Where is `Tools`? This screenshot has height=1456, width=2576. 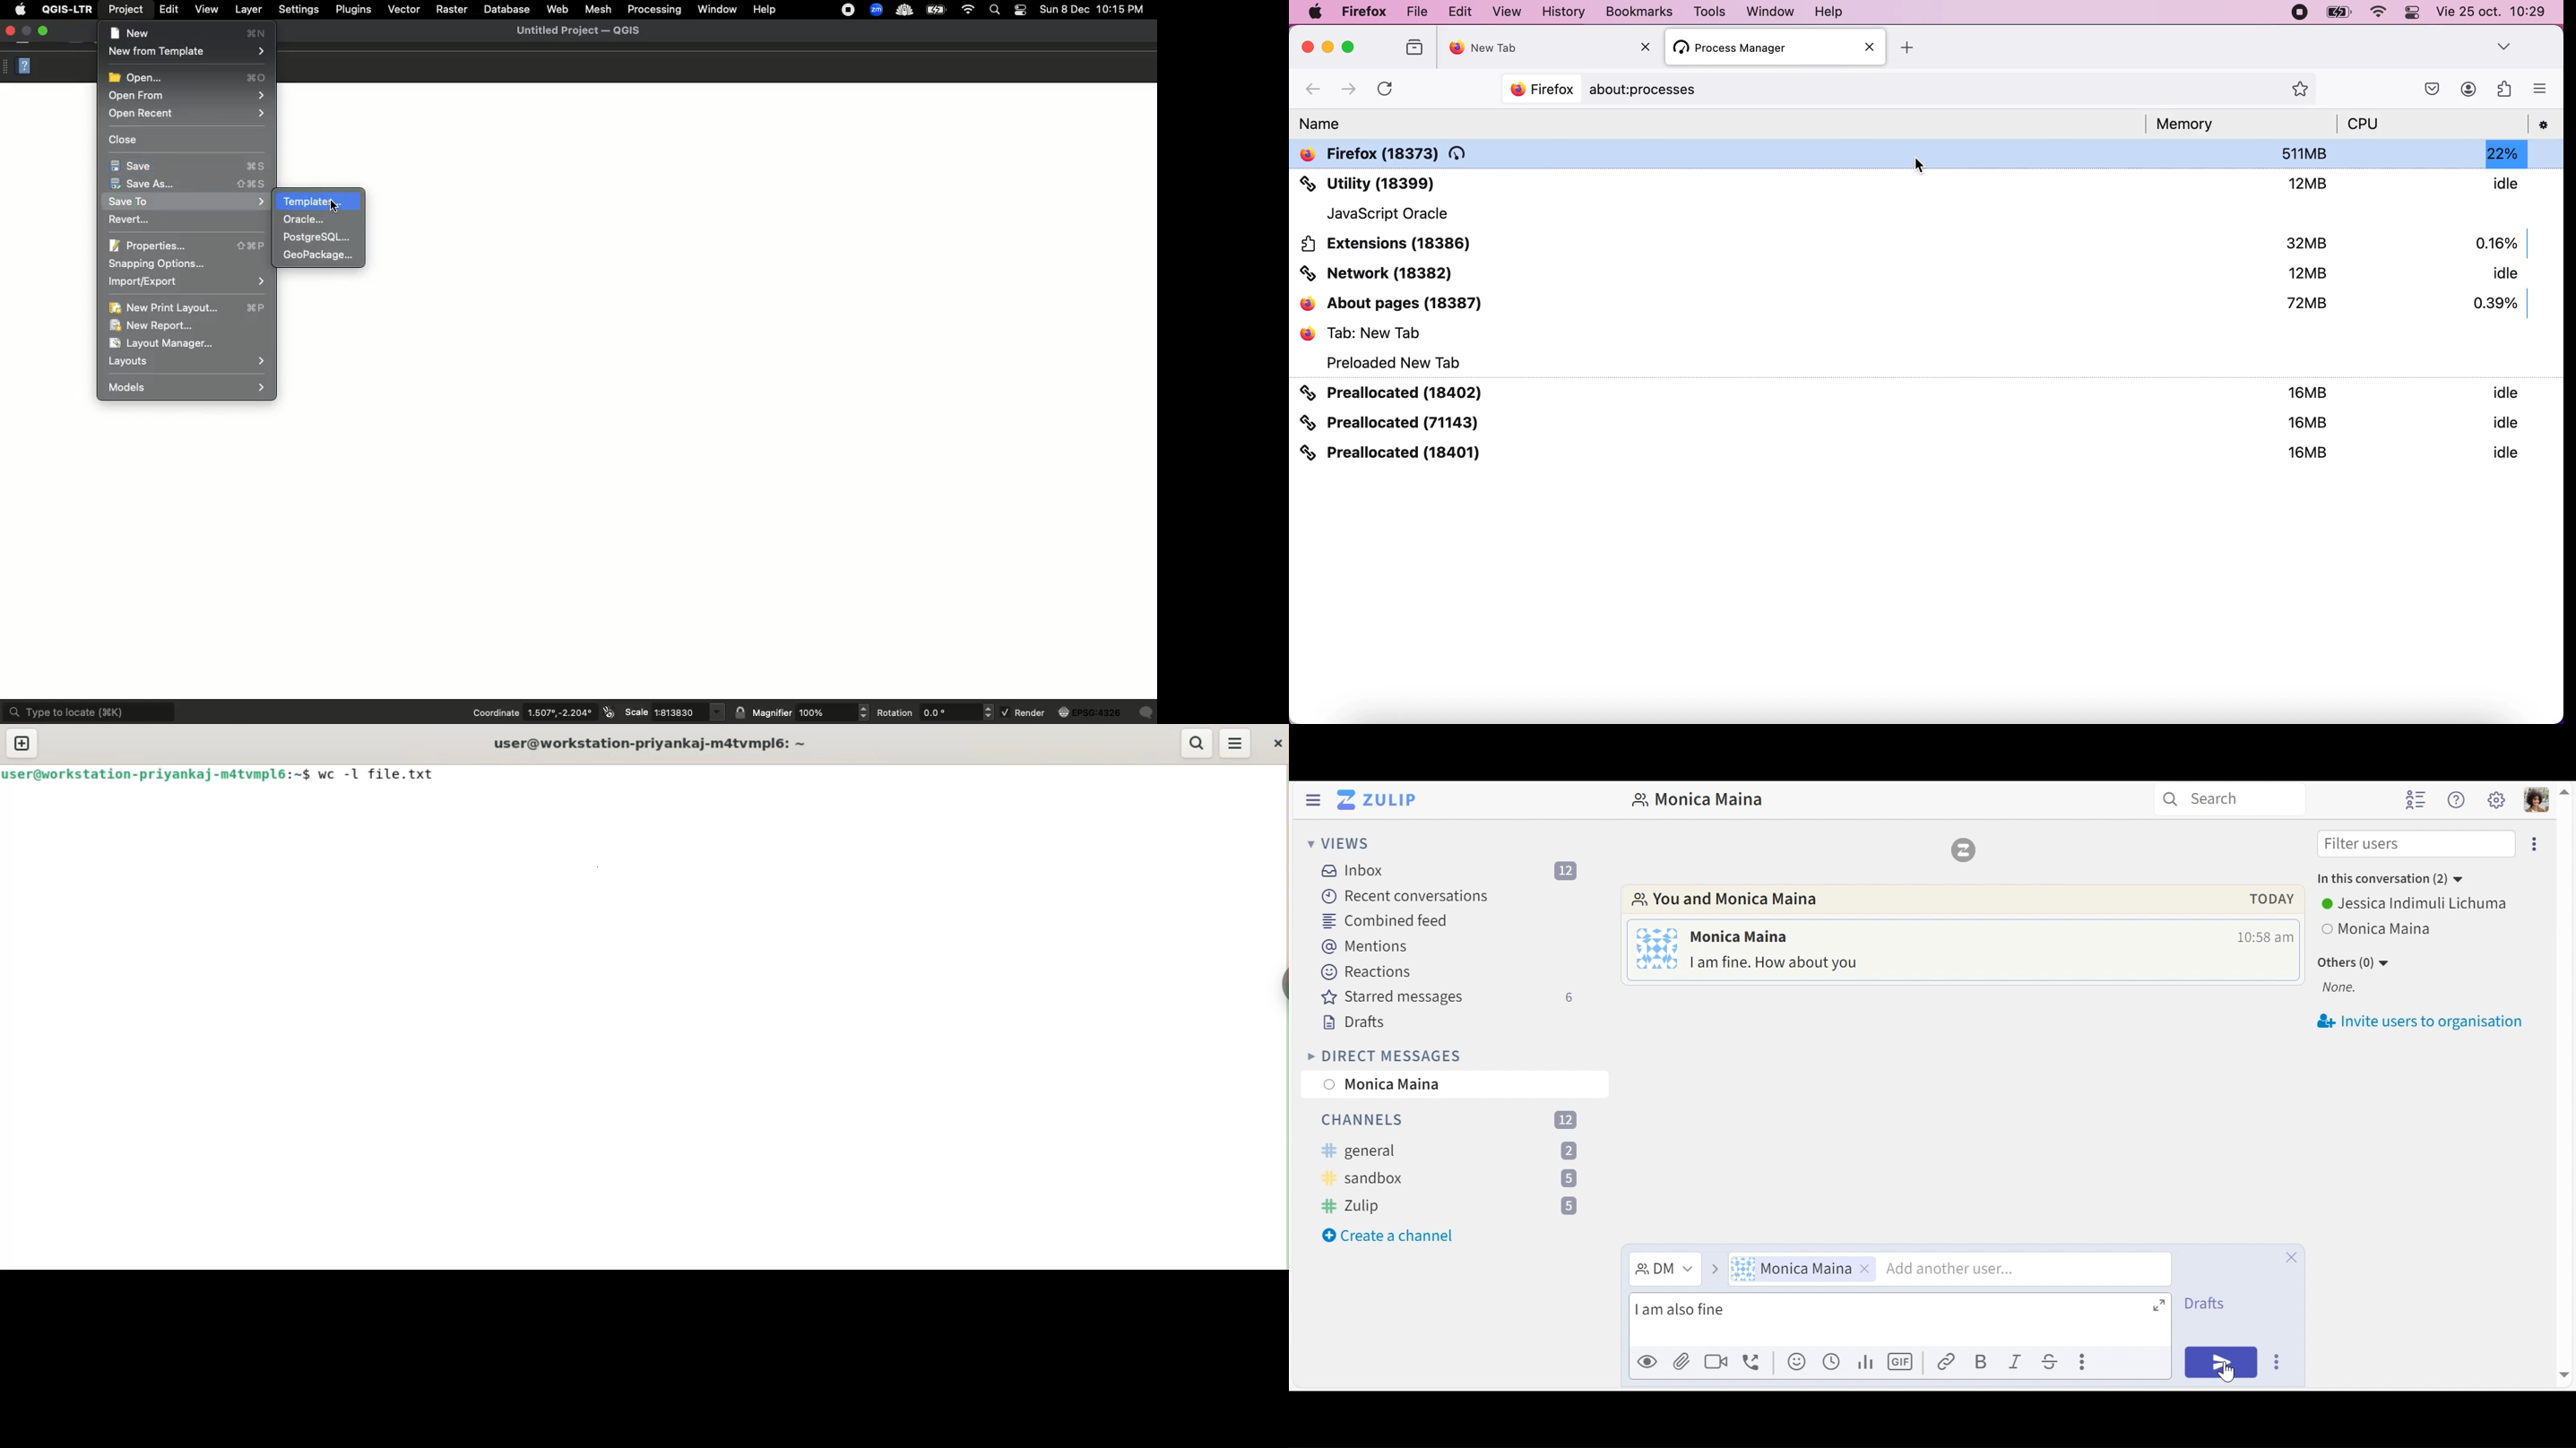 Tools is located at coordinates (1709, 11).